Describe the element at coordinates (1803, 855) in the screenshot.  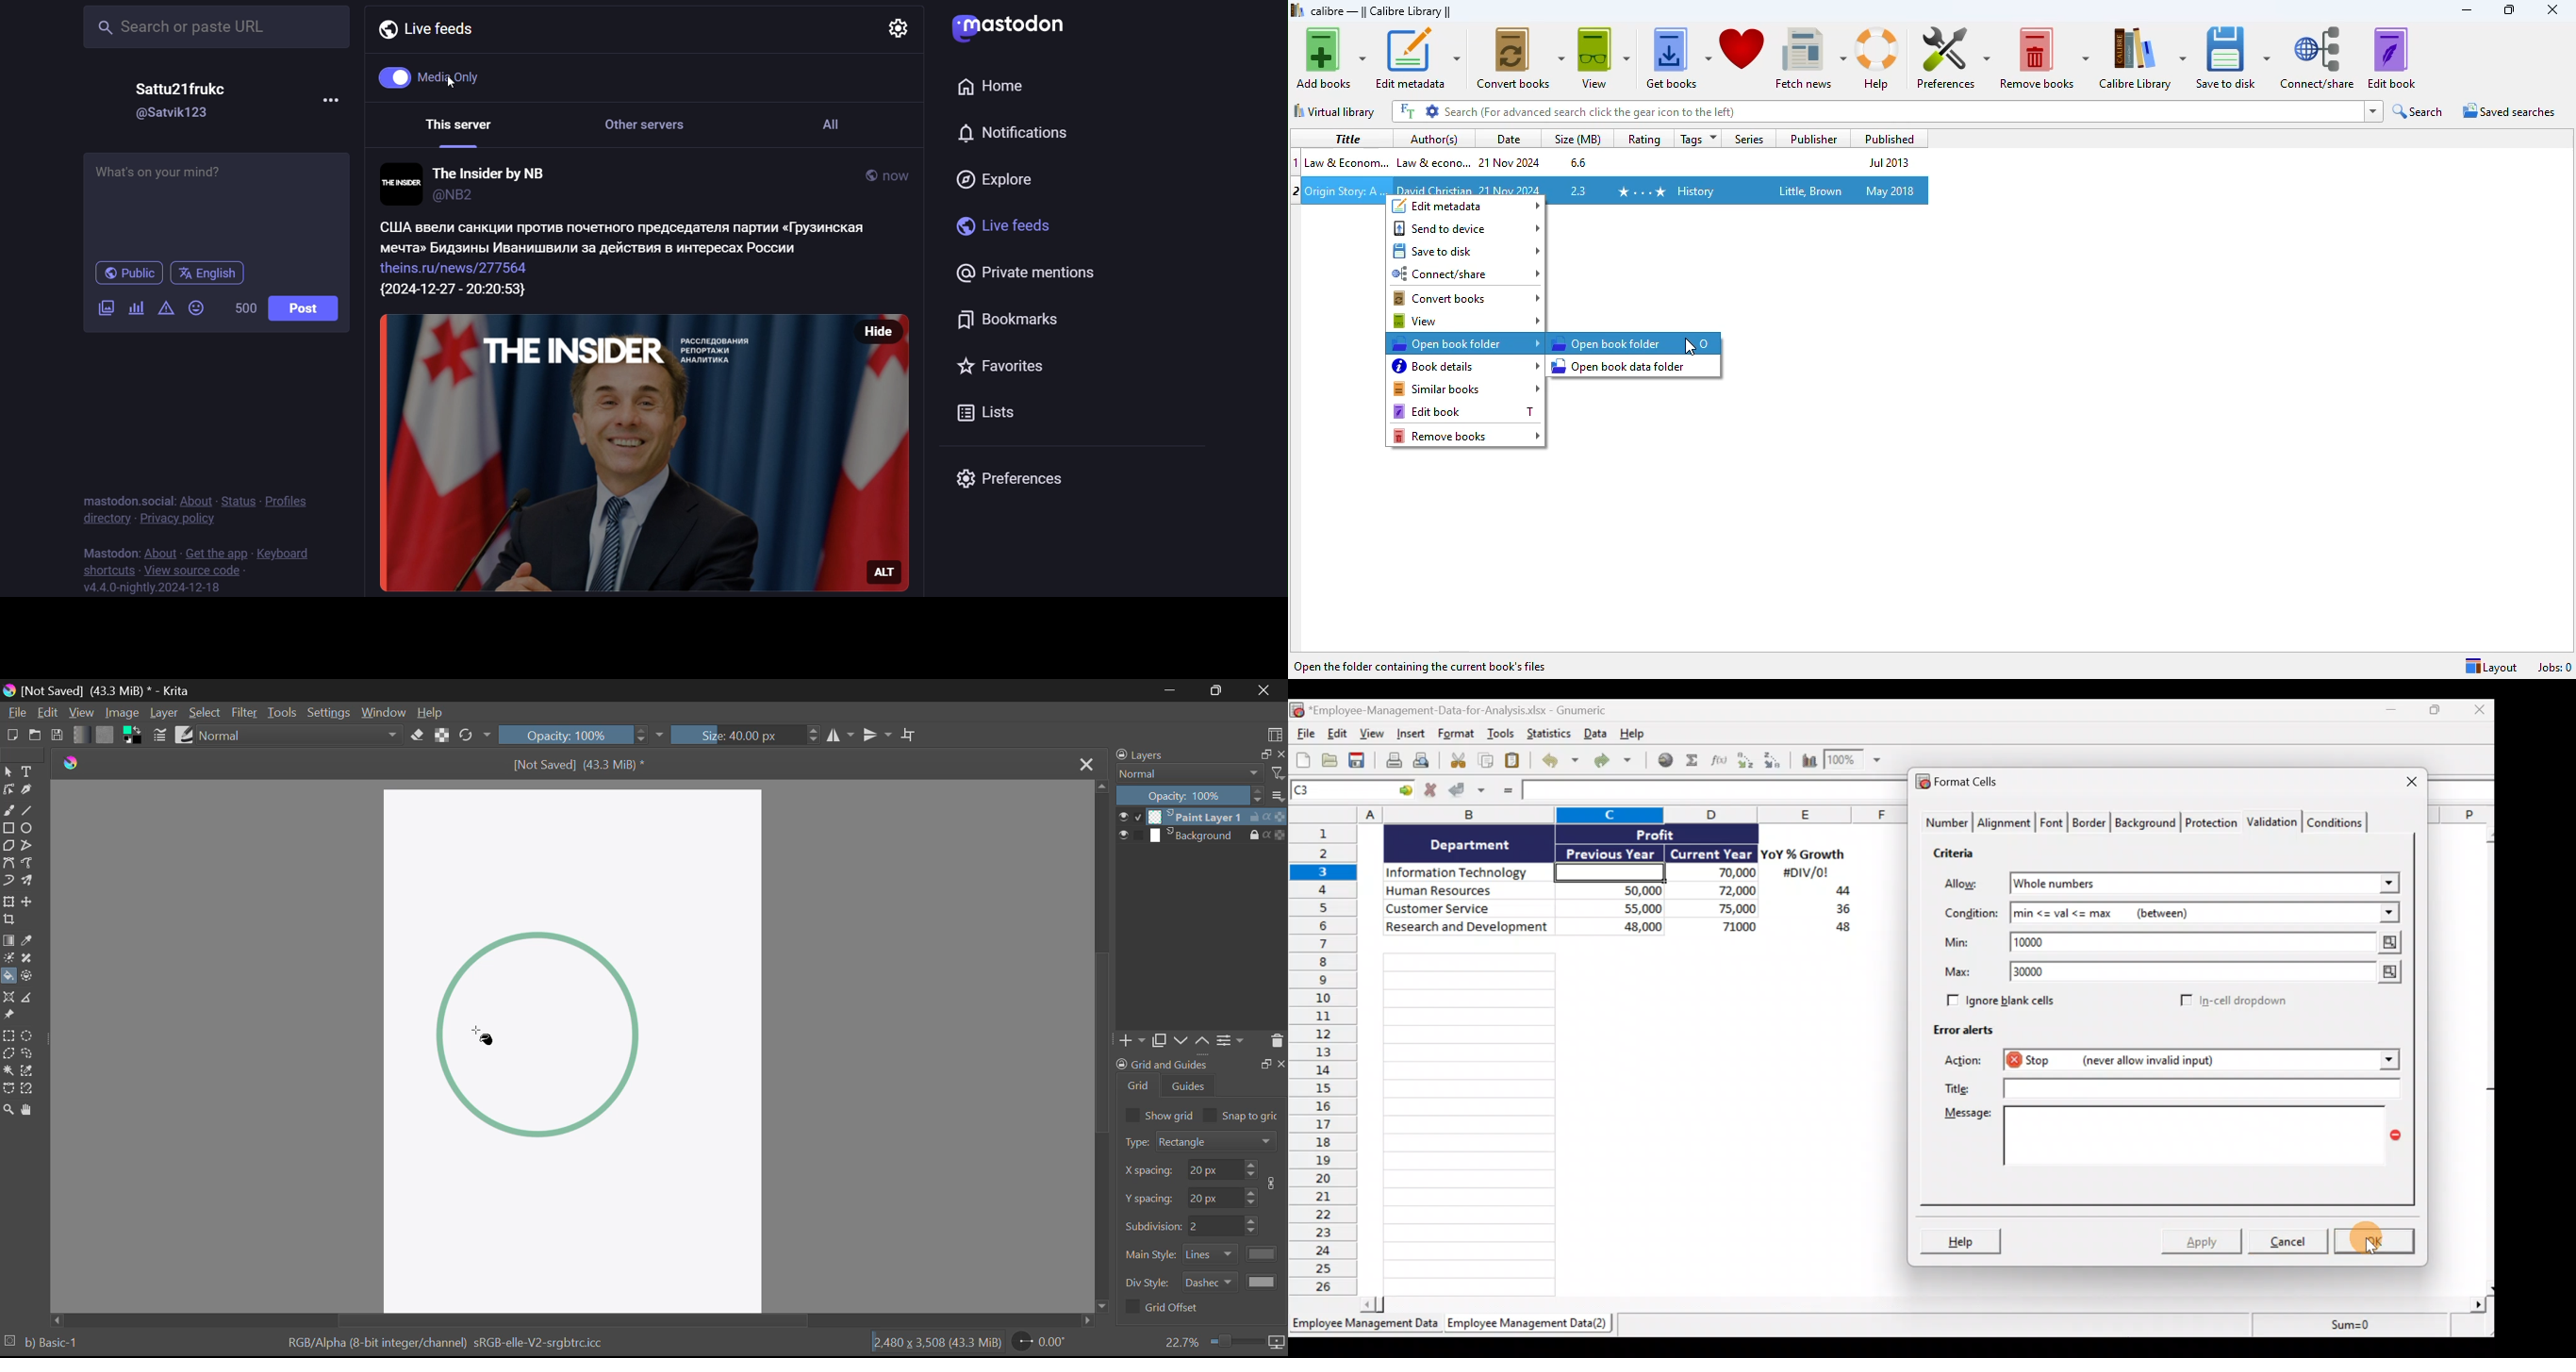
I see `YoY% Growth` at that location.